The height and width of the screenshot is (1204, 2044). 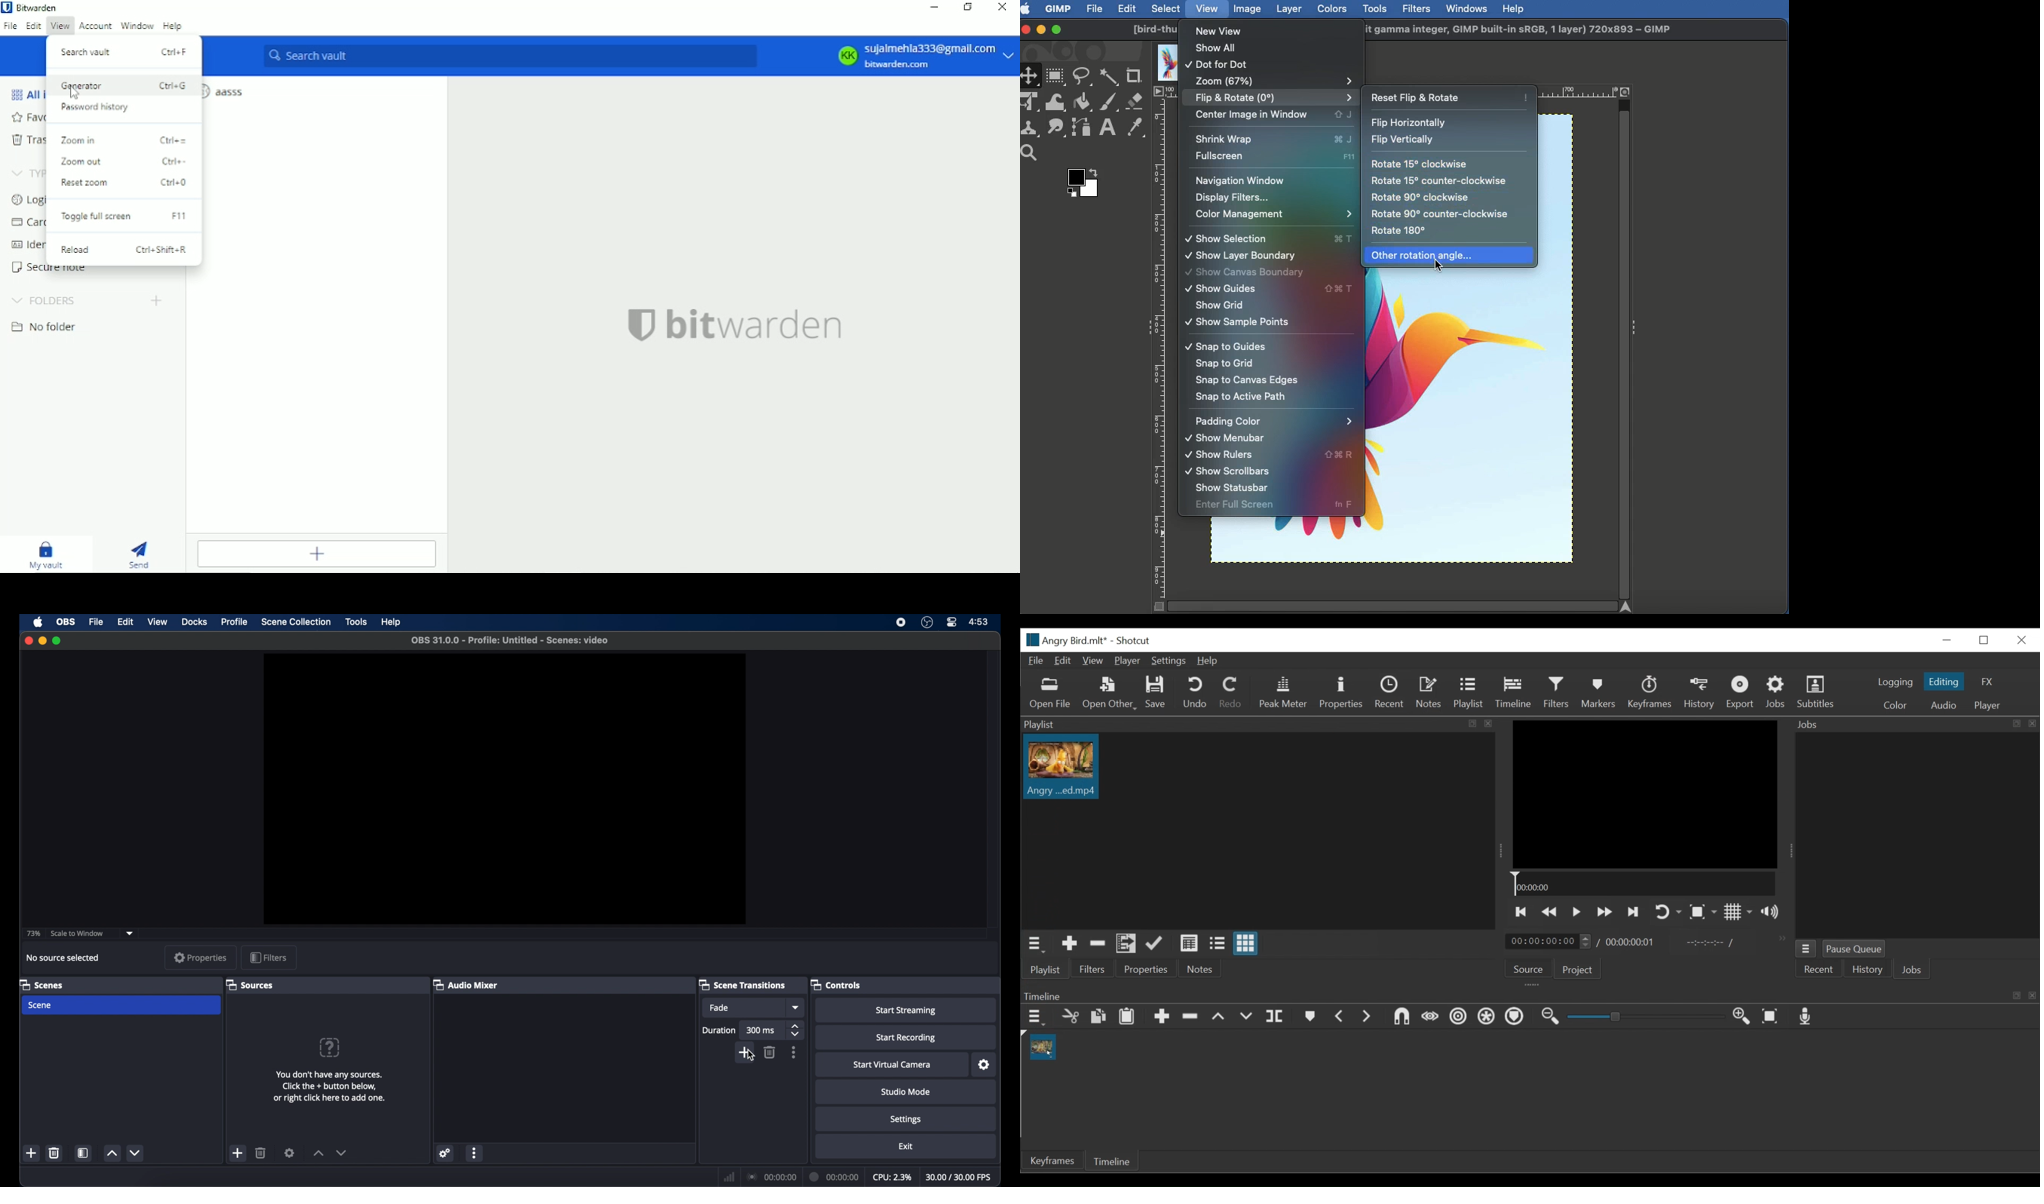 I want to click on FX, so click(x=1986, y=683).